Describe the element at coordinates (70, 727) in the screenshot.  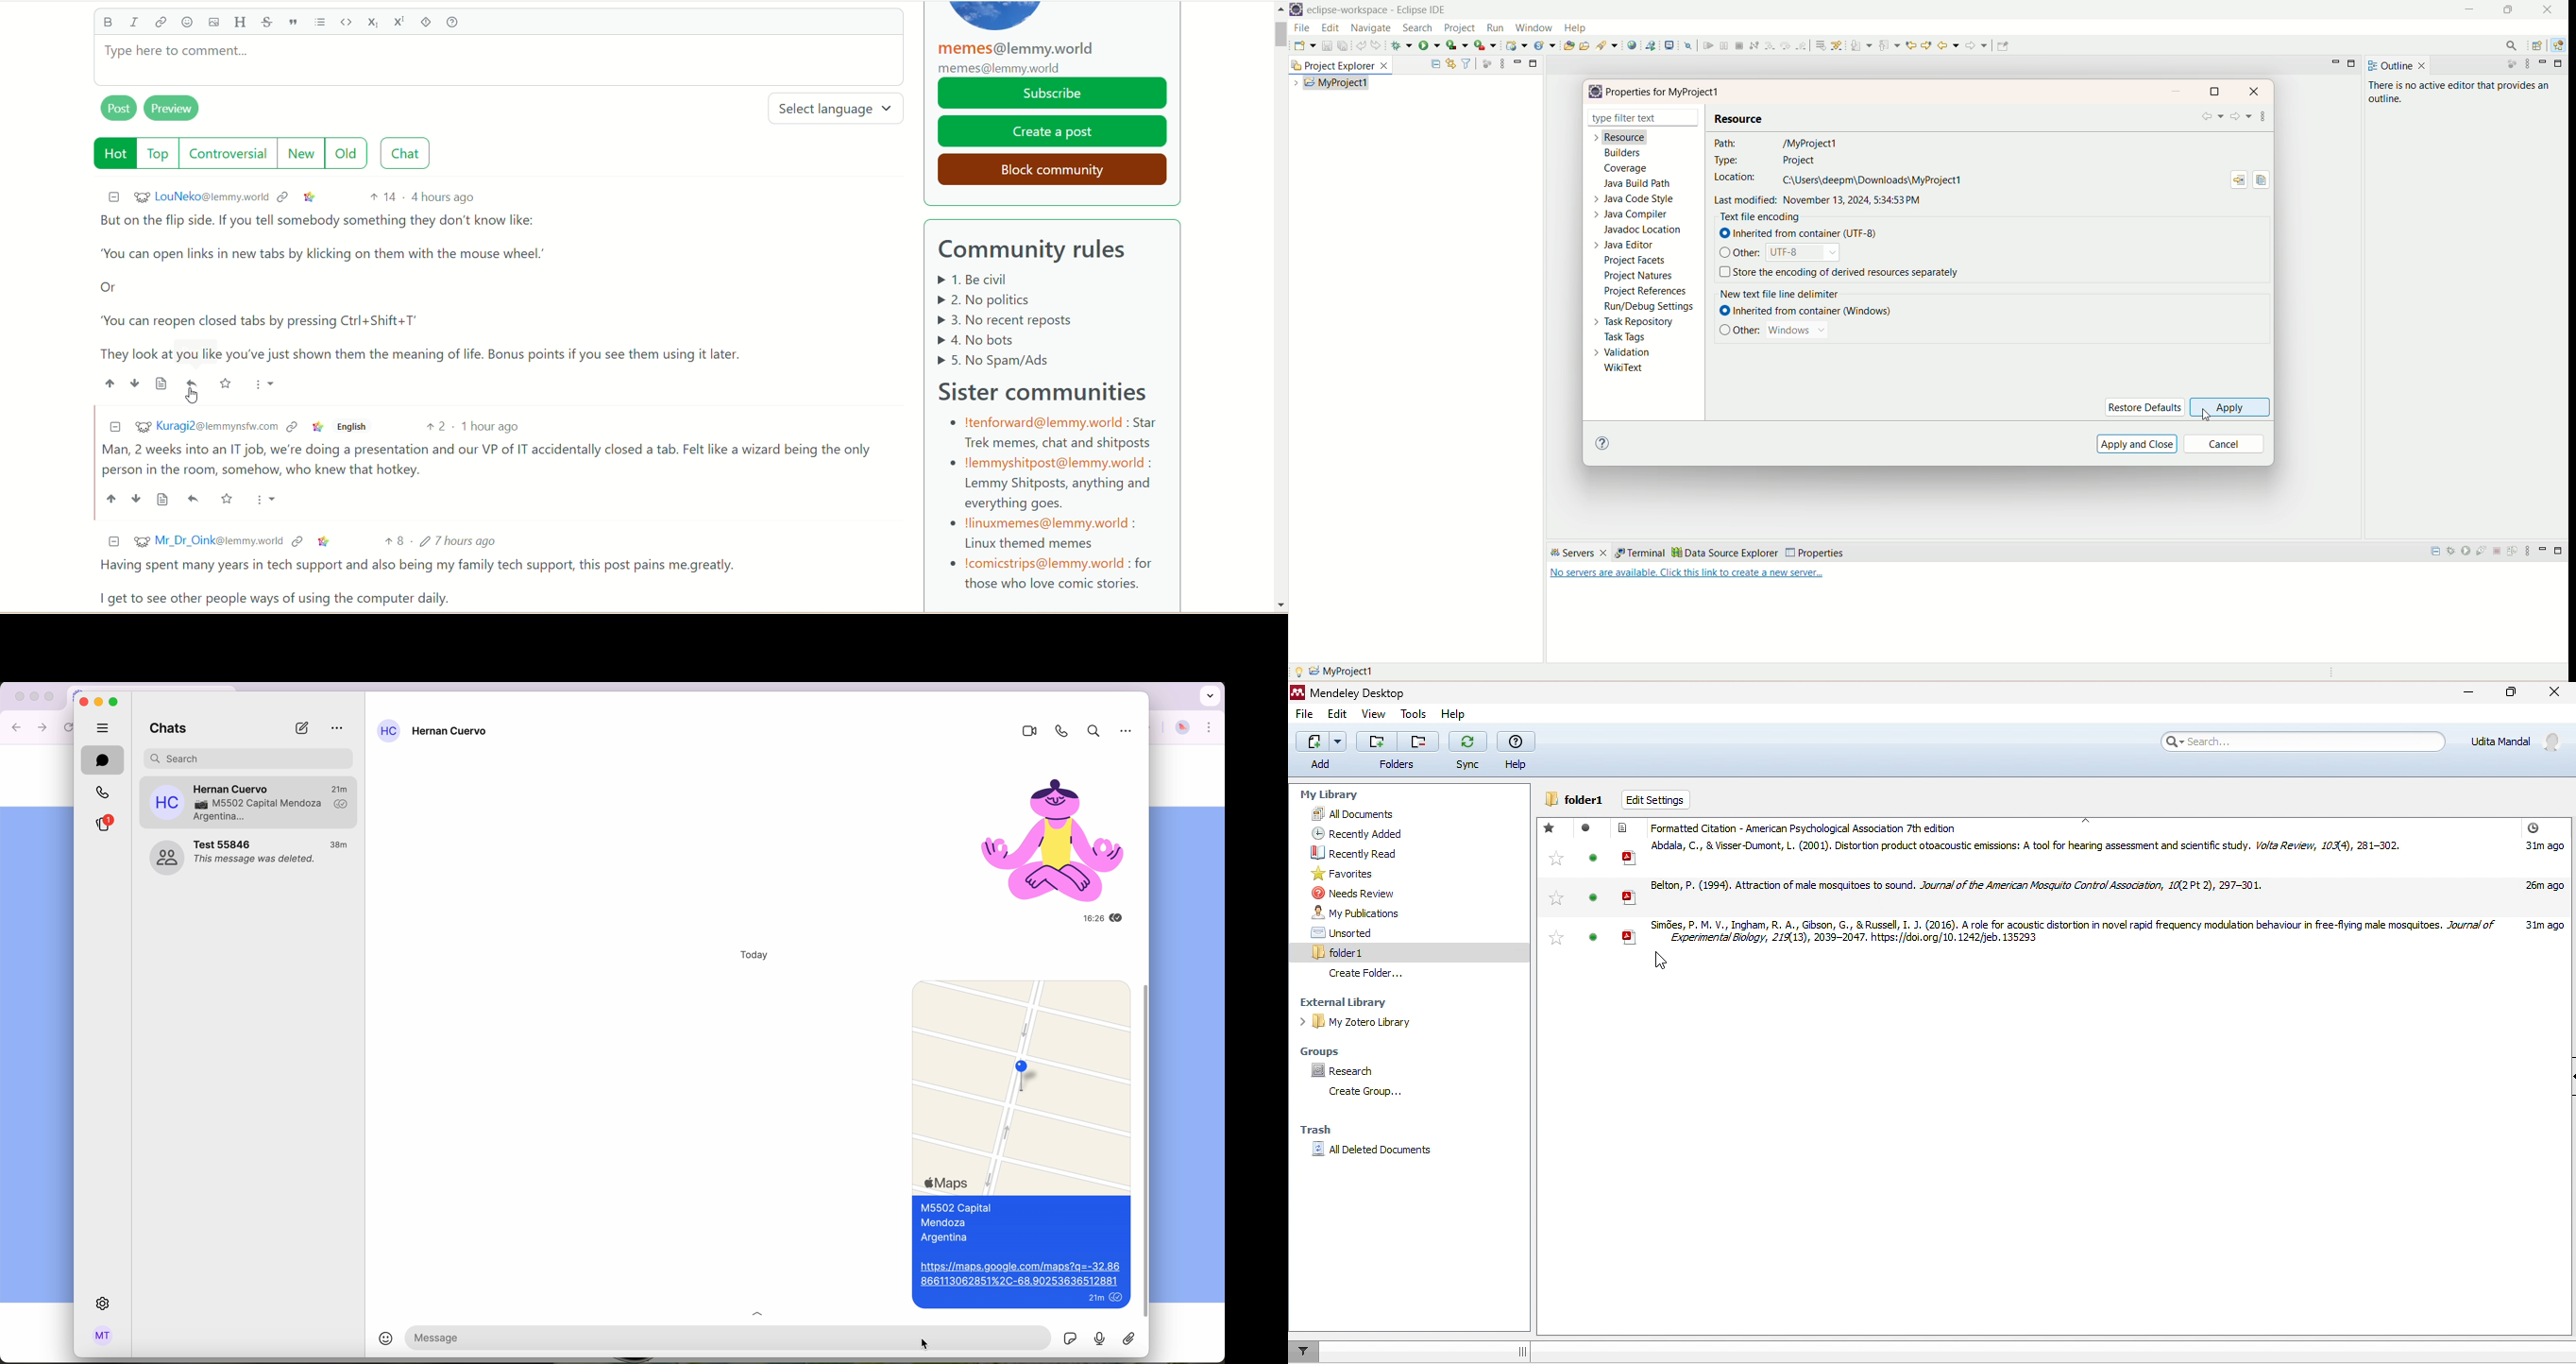
I see `refresh the page` at that location.